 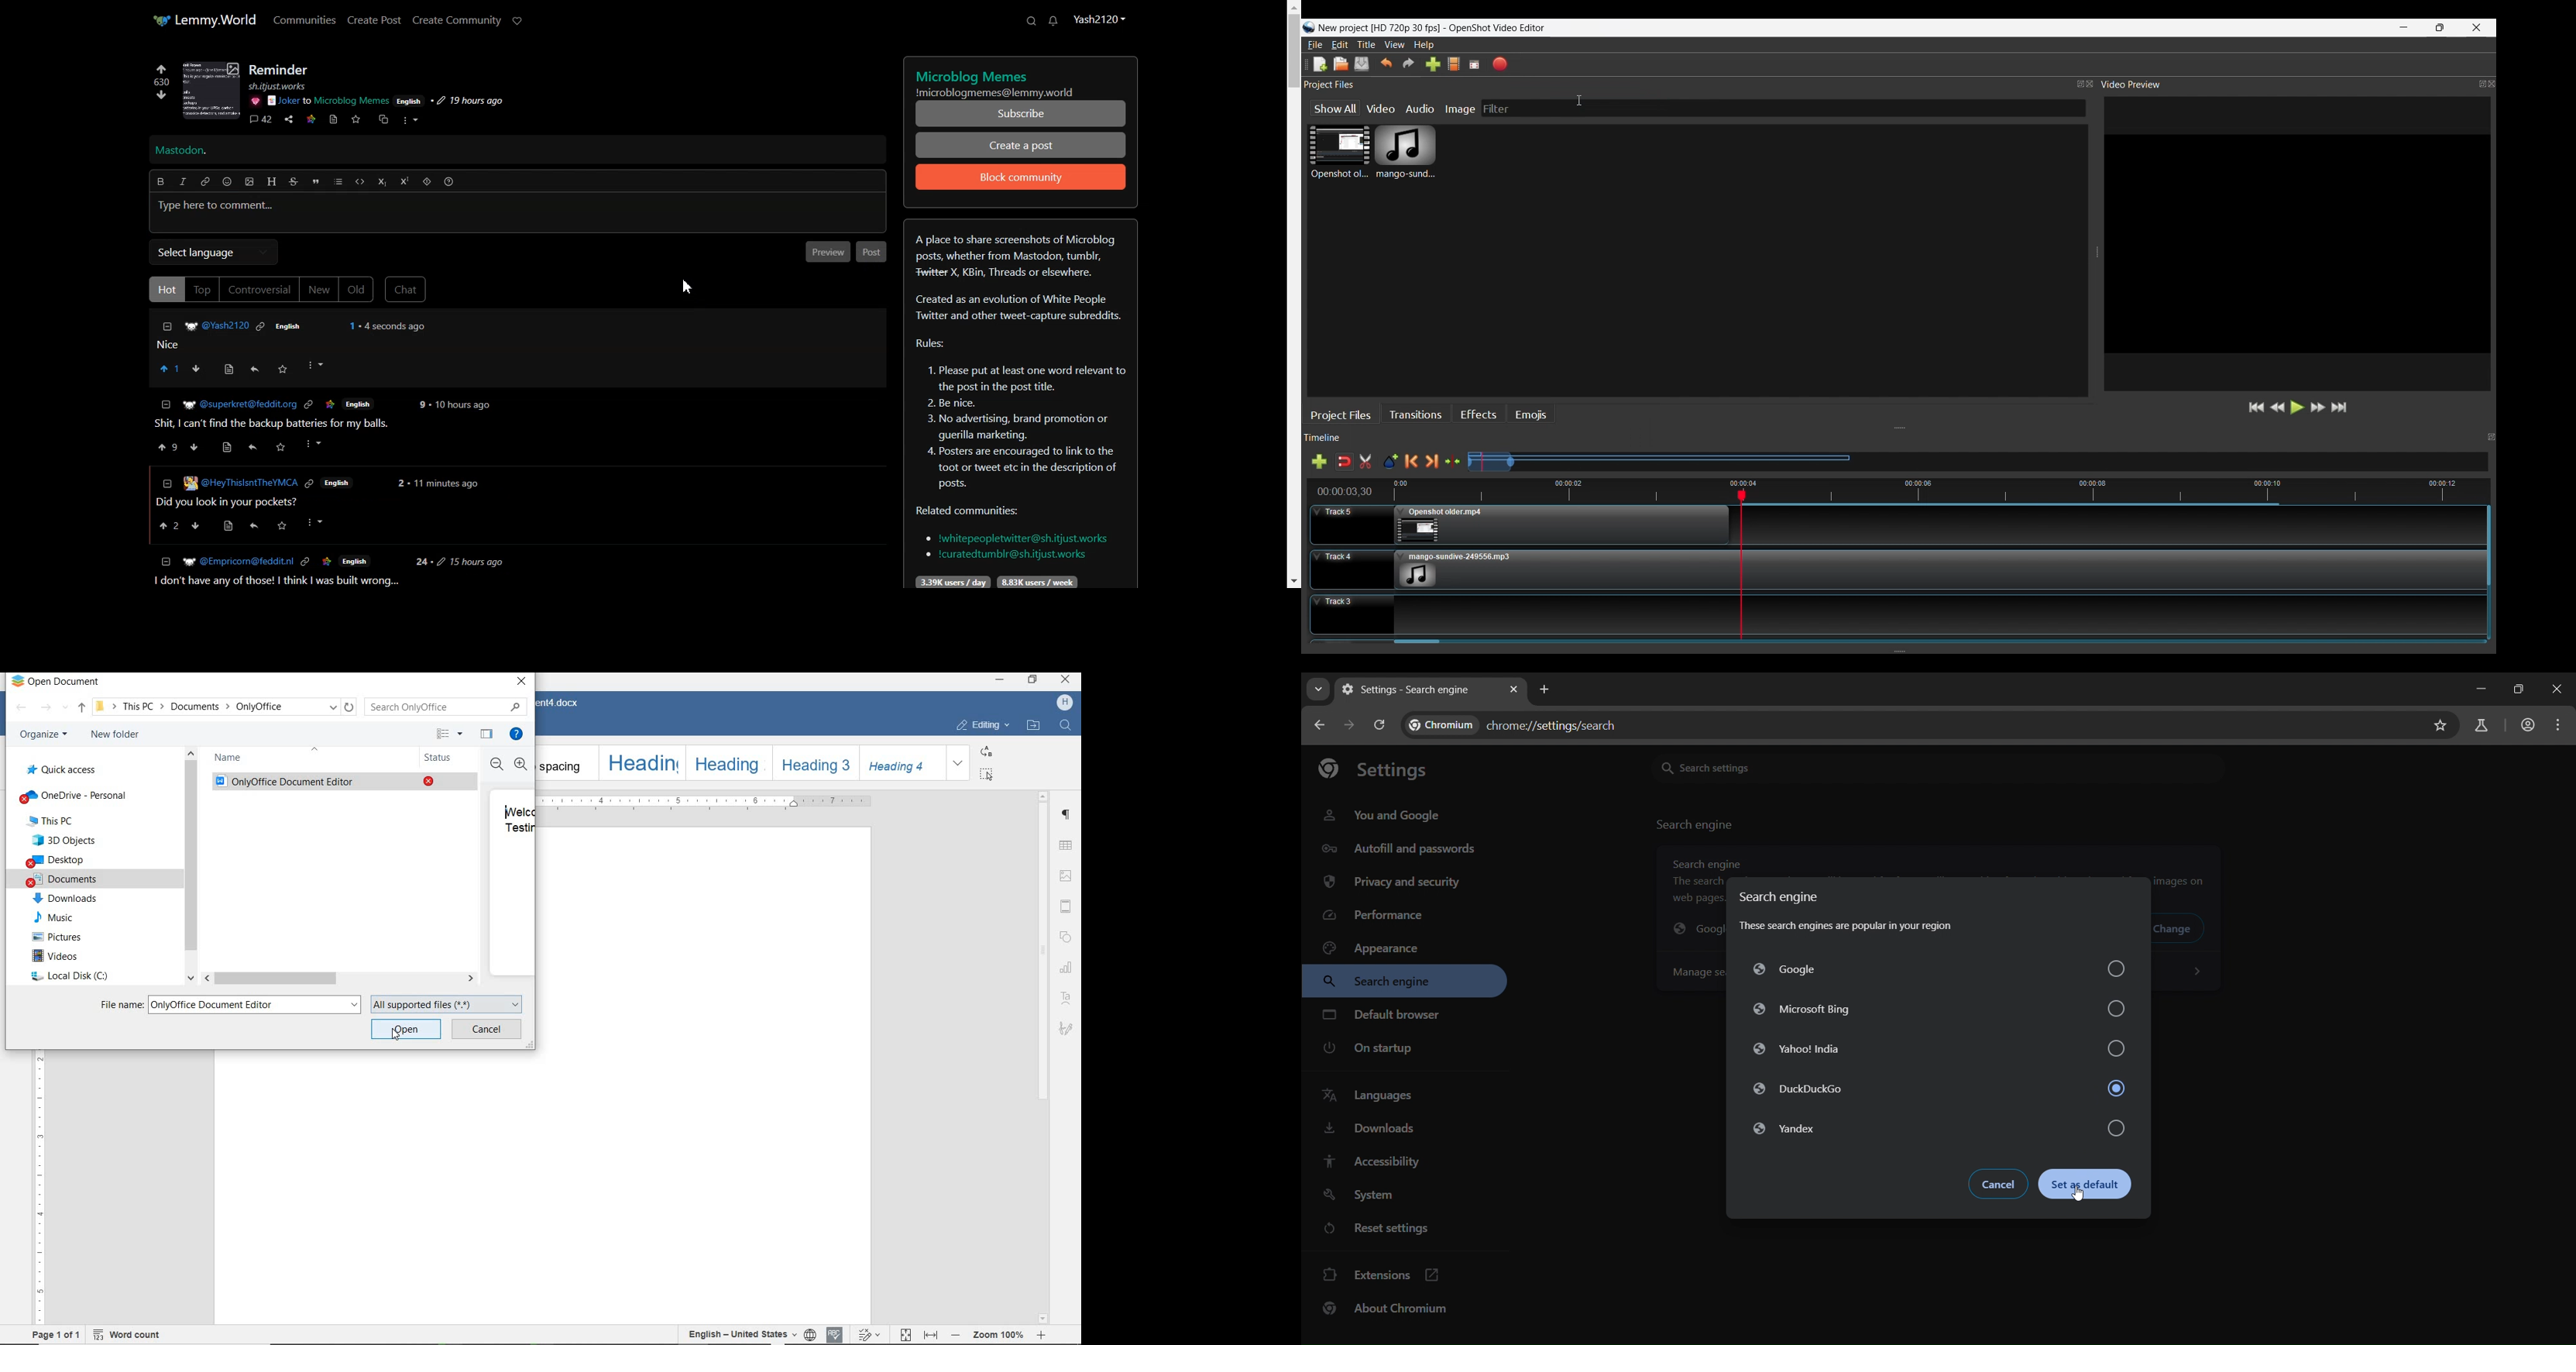 What do you see at coordinates (230, 367) in the screenshot?
I see `=)` at bounding box center [230, 367].